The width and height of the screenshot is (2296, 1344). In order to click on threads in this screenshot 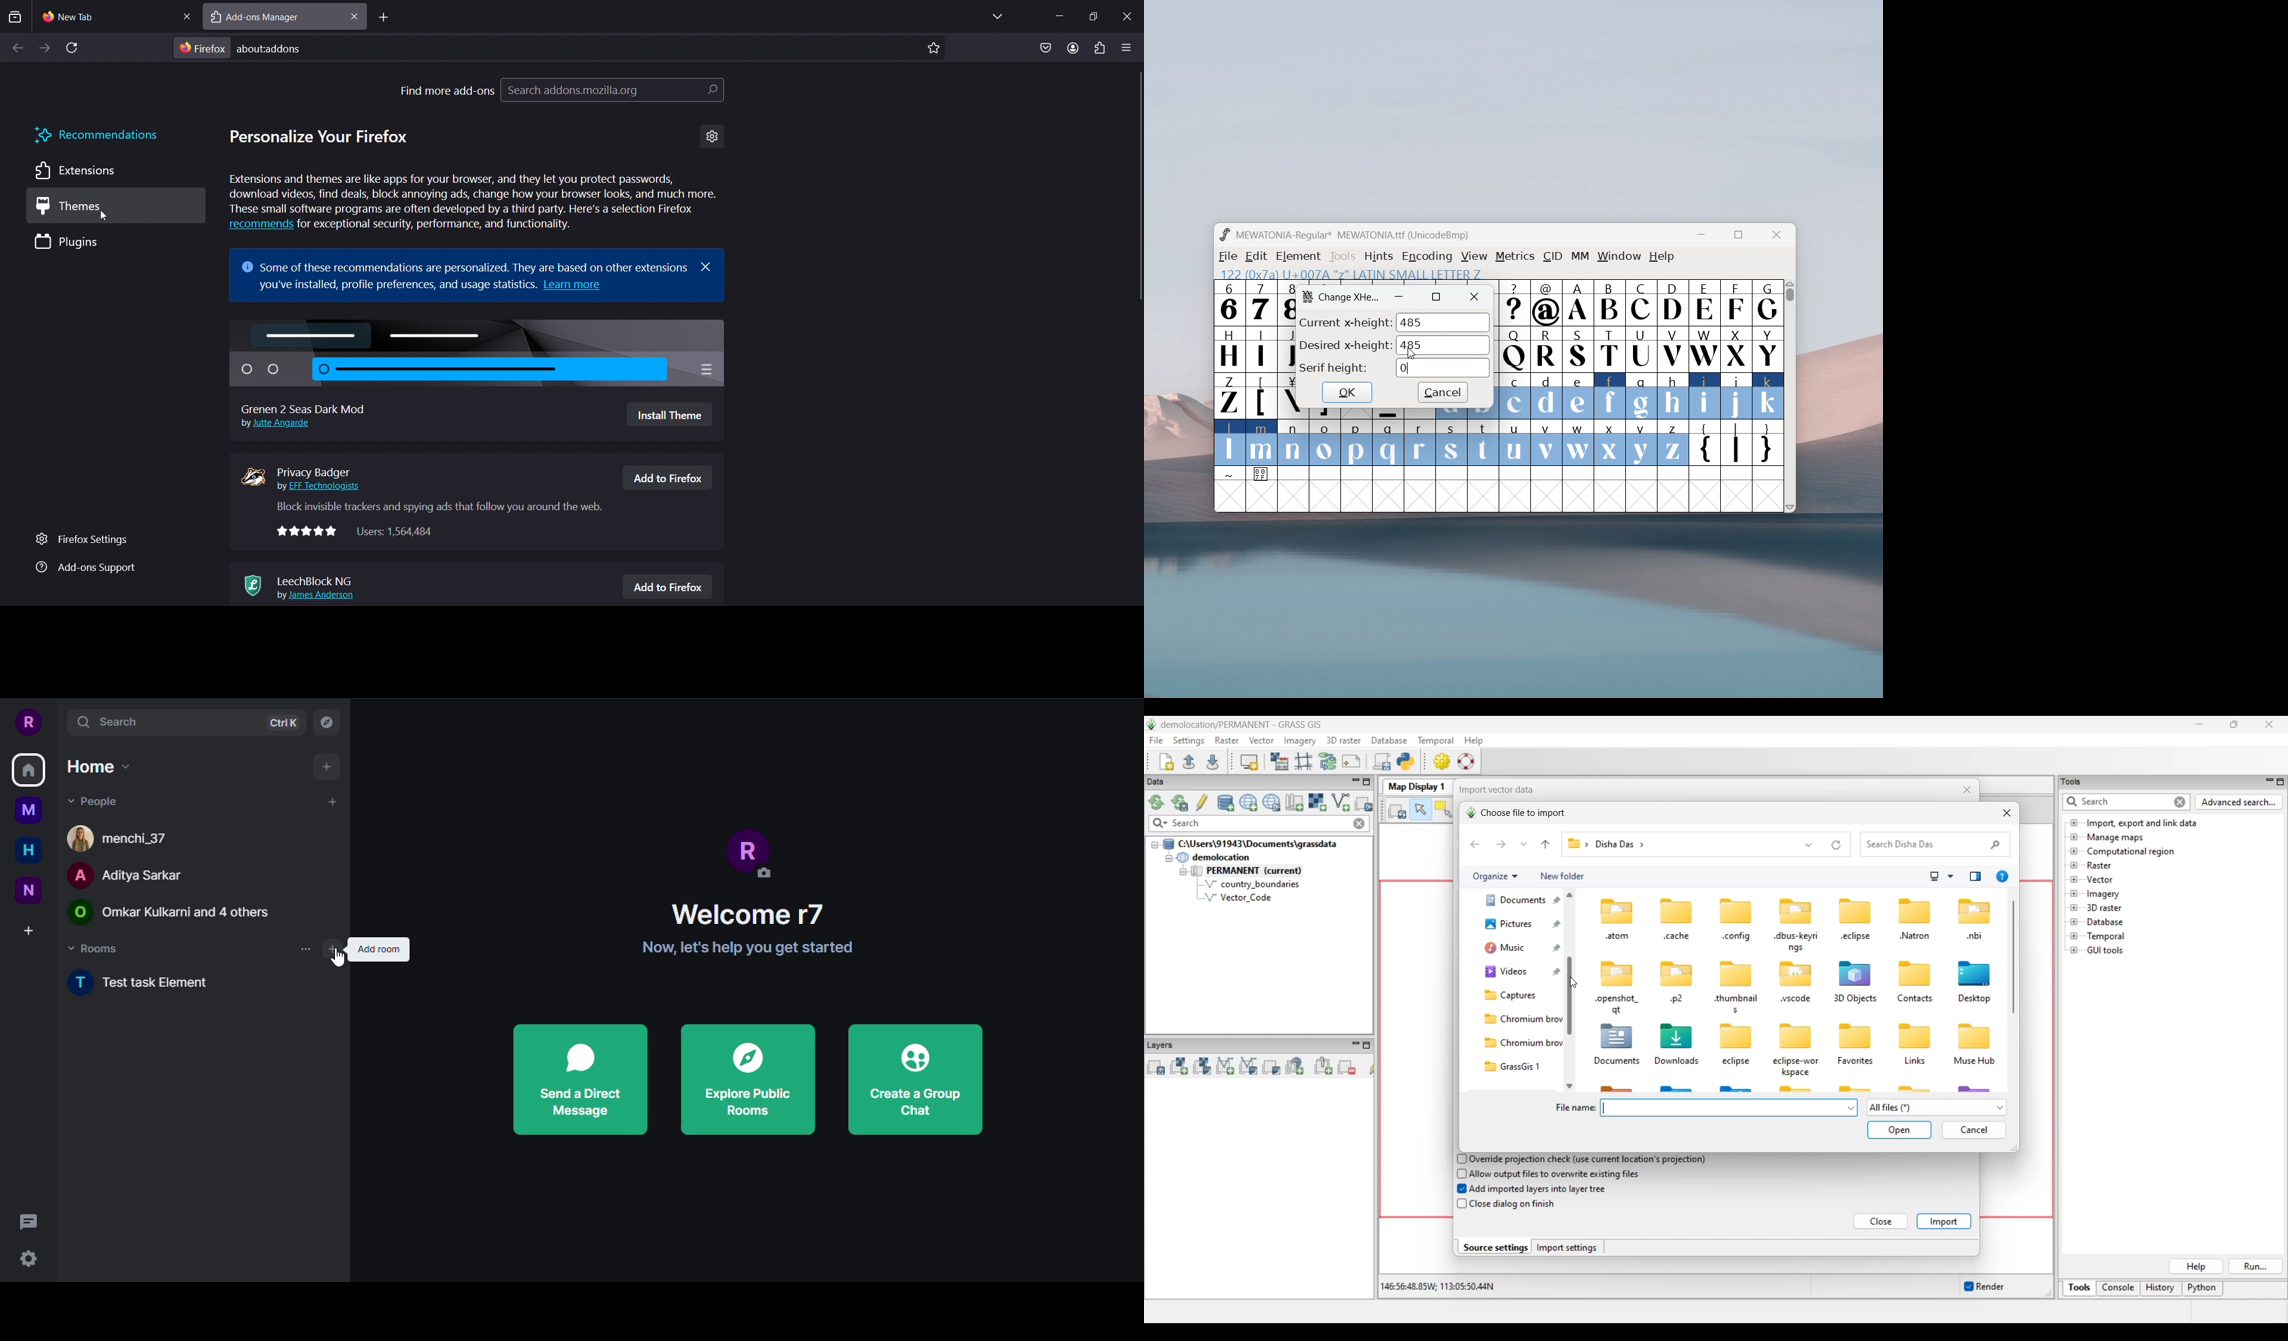, I will do `click(33, 1222)`.